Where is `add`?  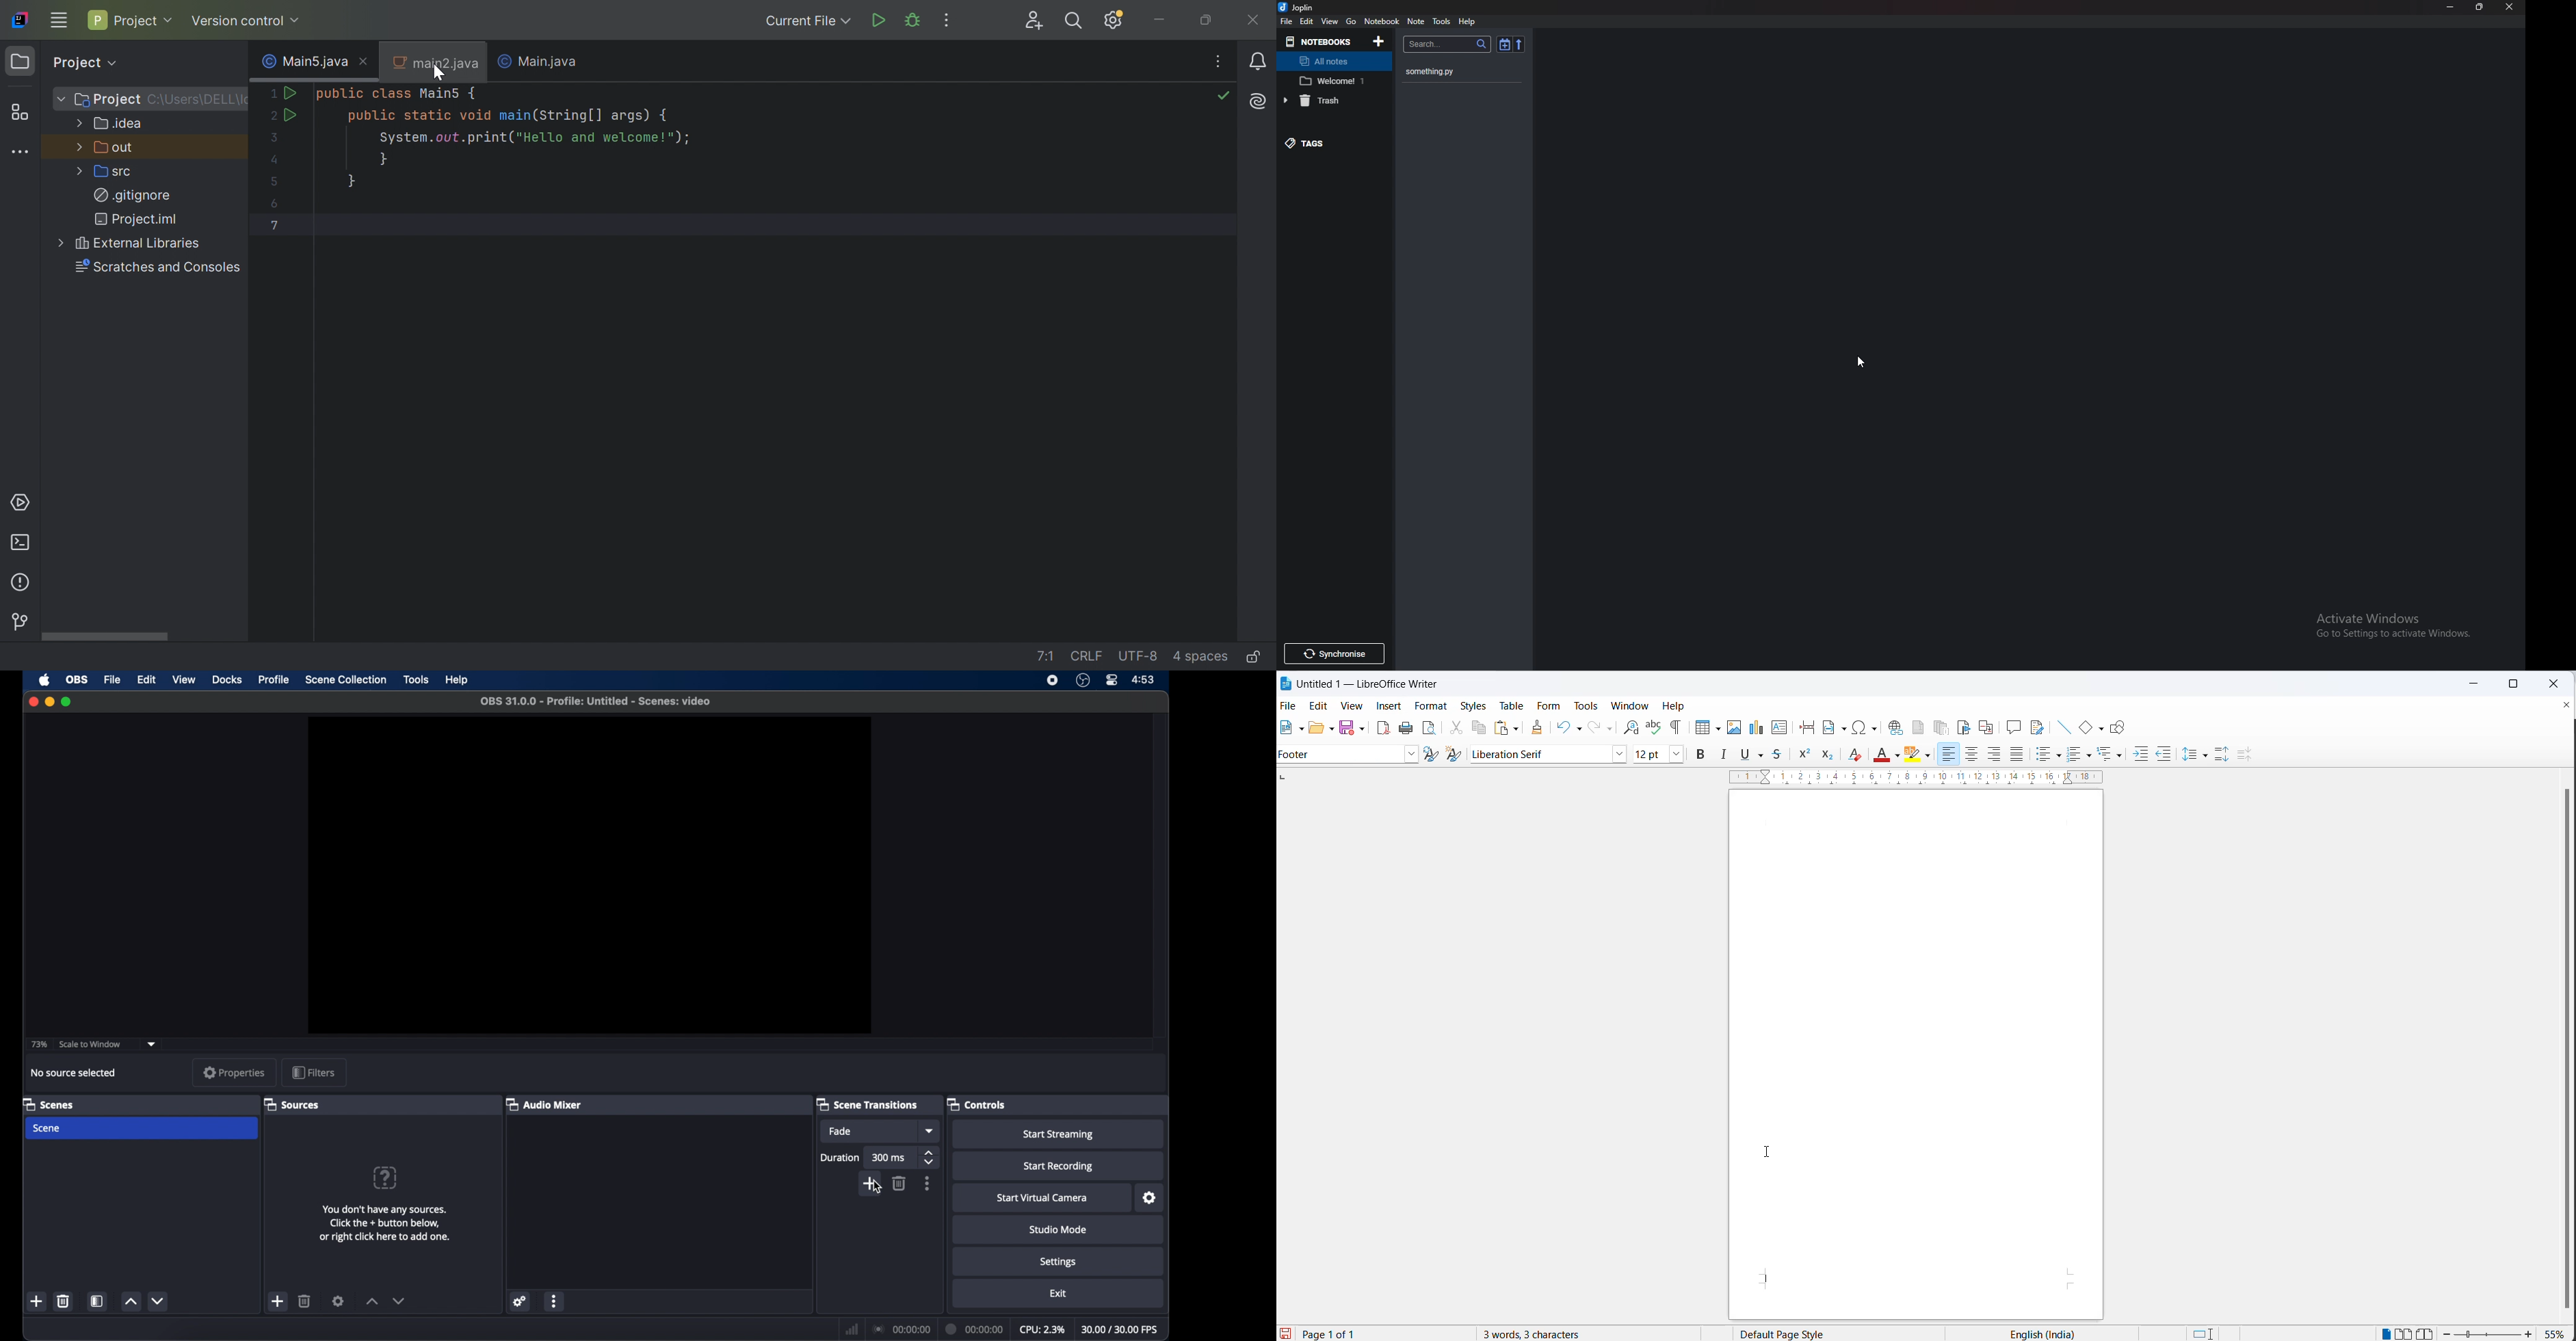 add is located at coordinates (37, 1302).